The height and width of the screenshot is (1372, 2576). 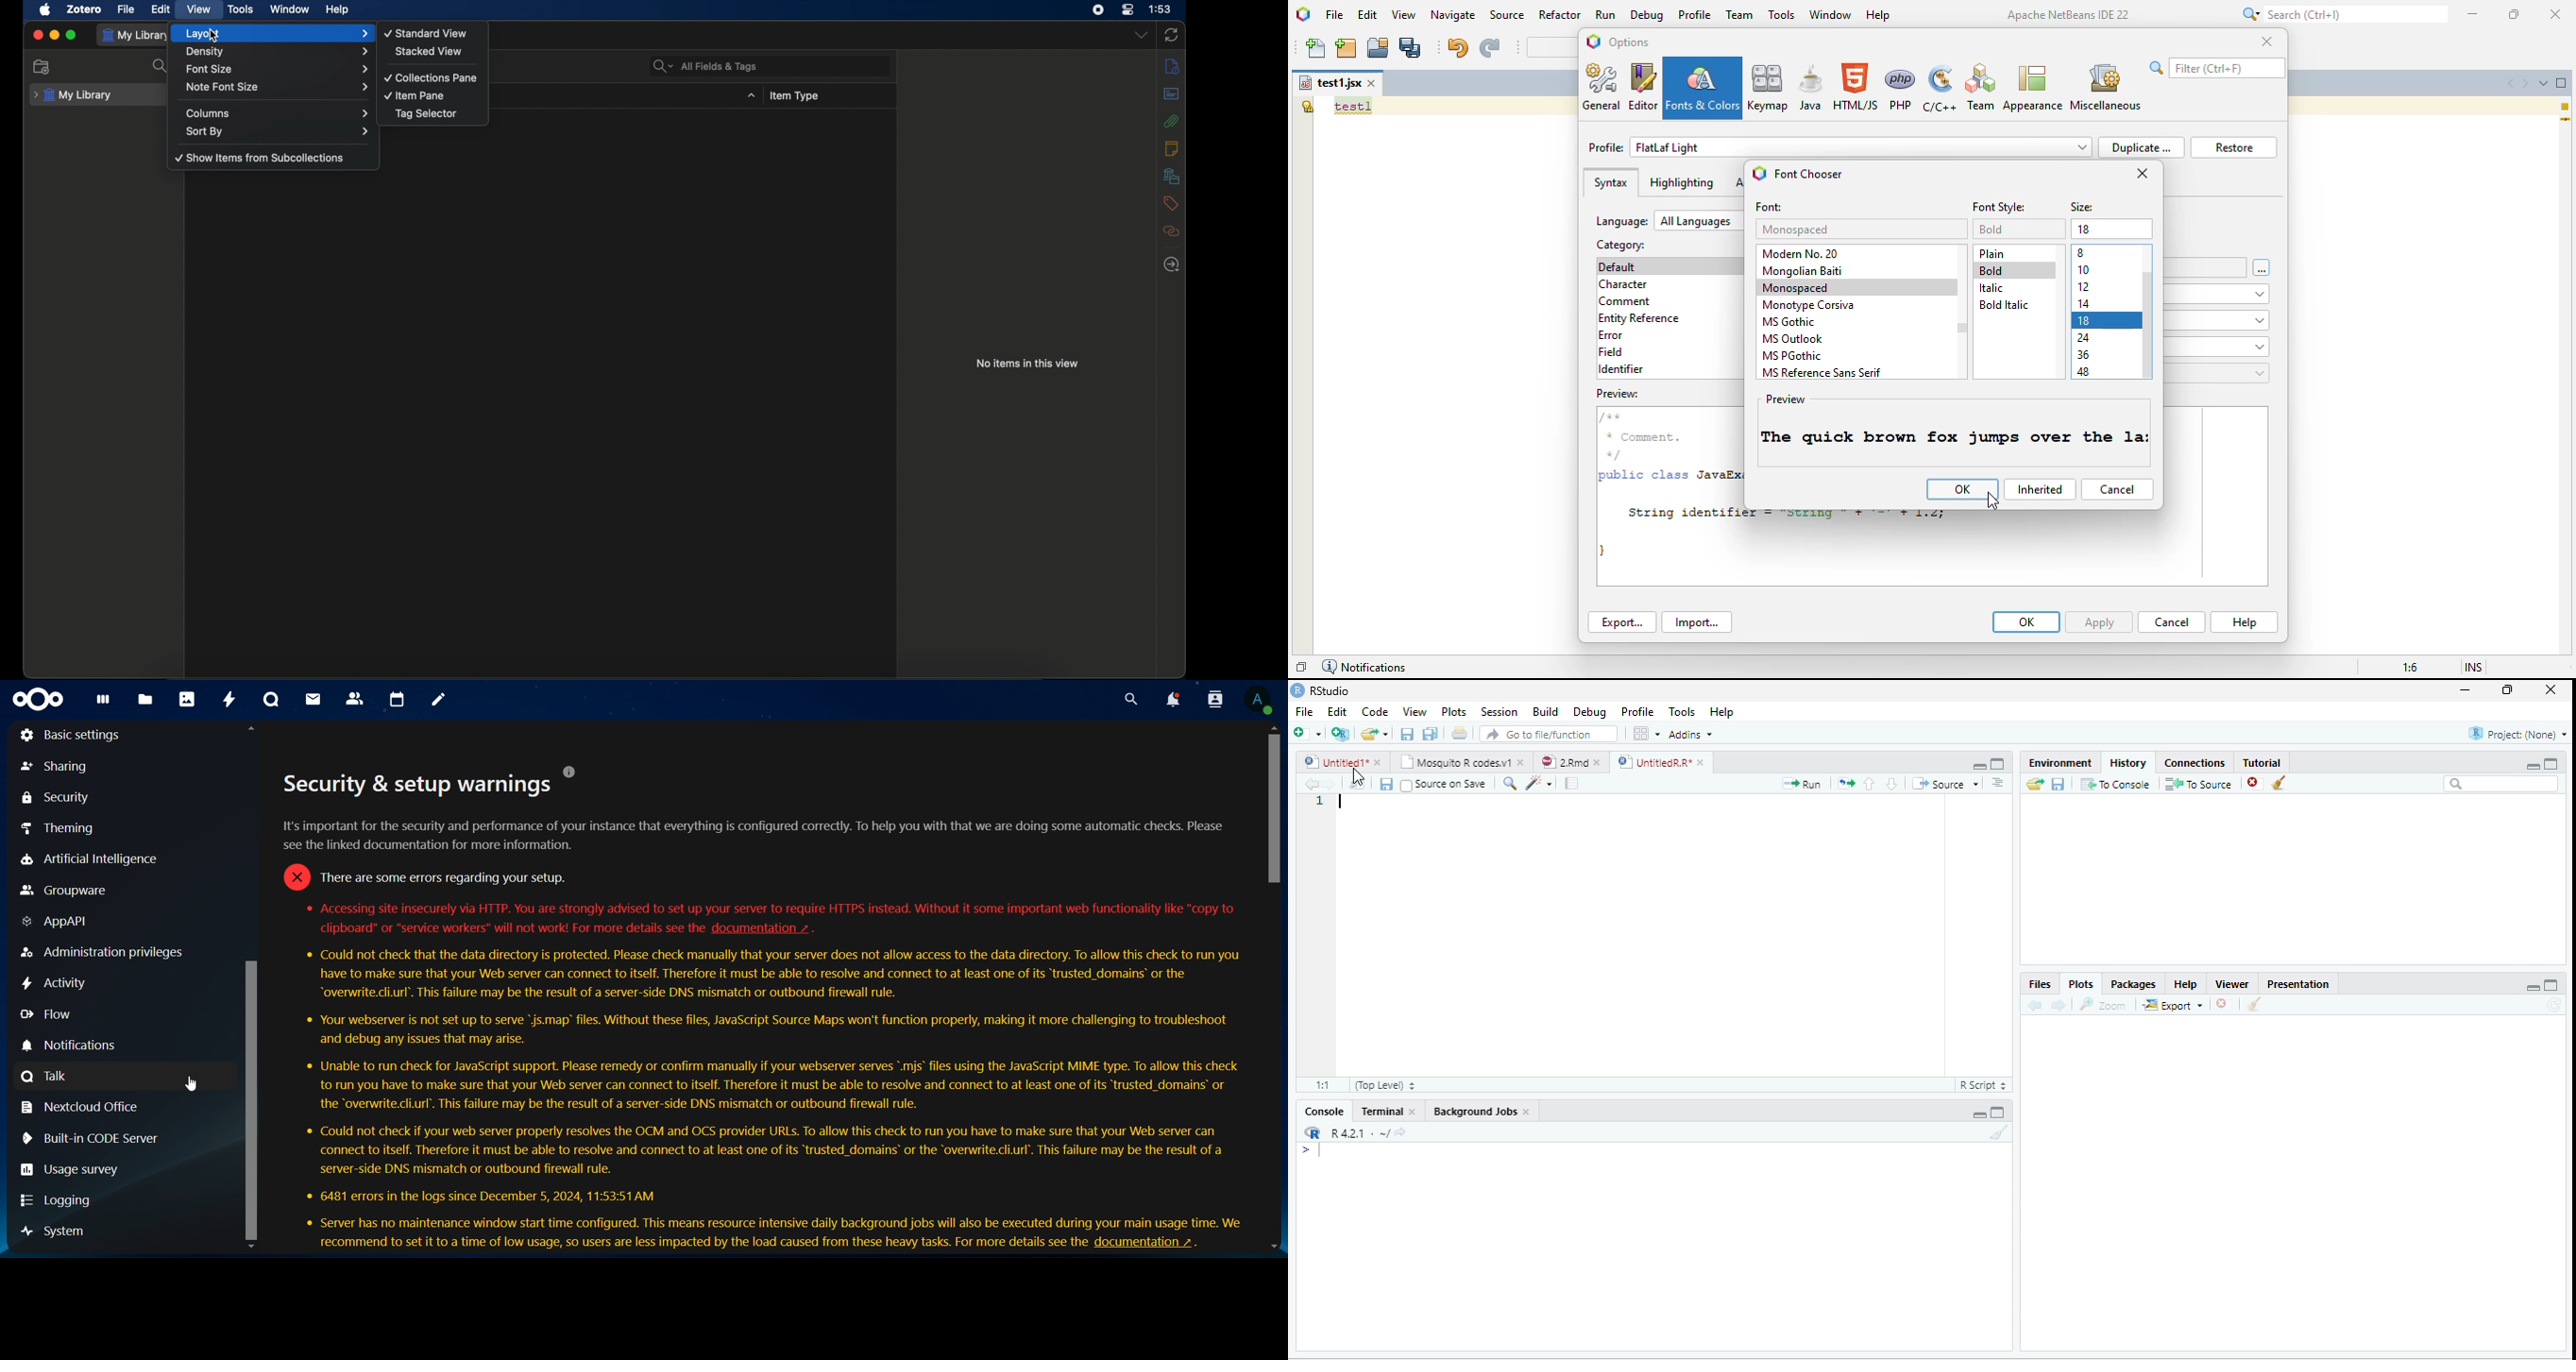 What do you see at coordinates (1334, 14) in the screenshot?
I see `file` at bounding box center [1334, 14].